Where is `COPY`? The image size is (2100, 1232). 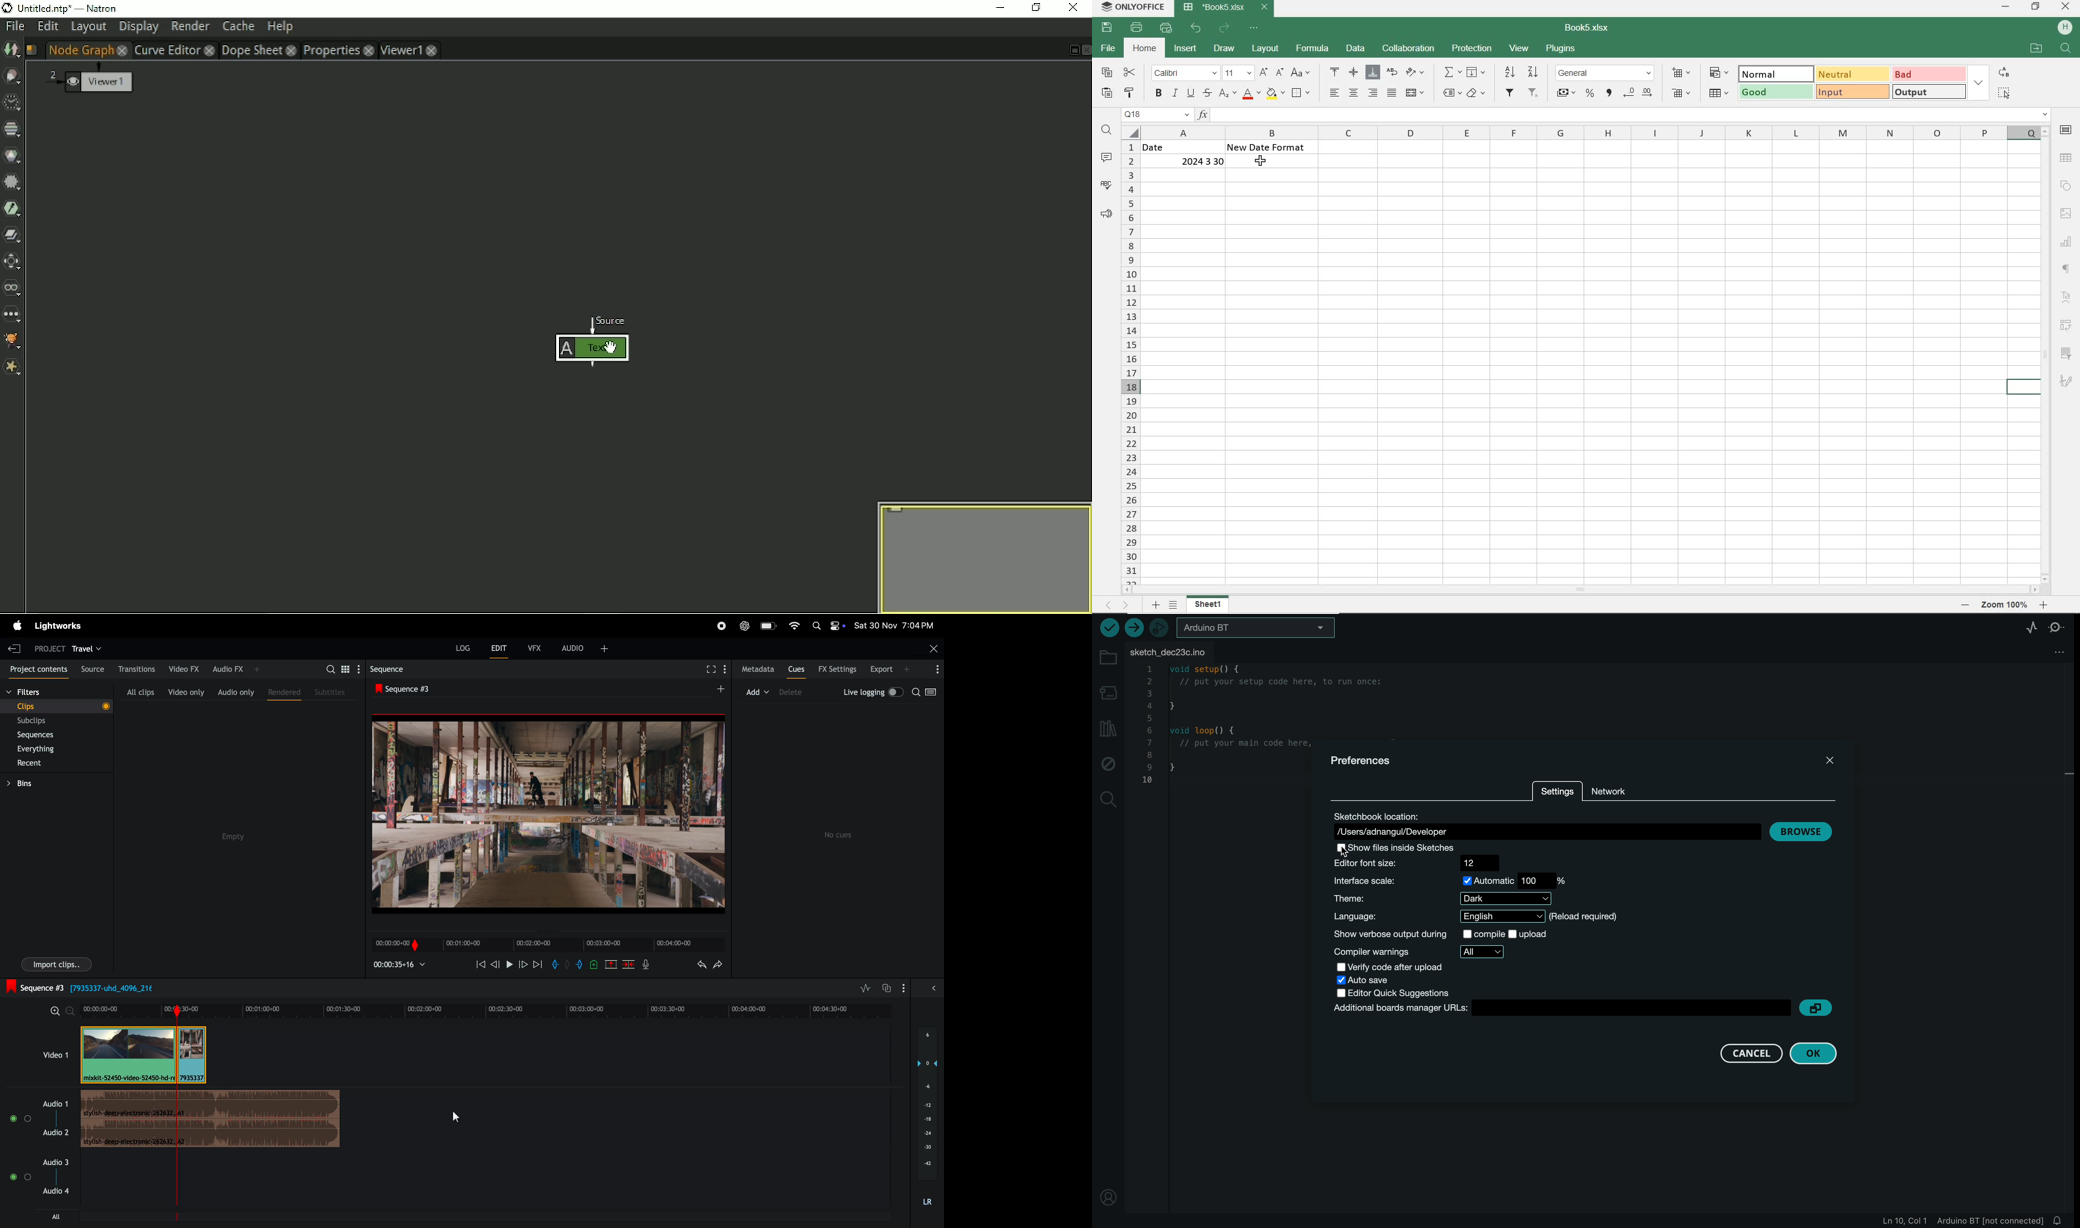
COPY is located at coordinates (1107, 73).